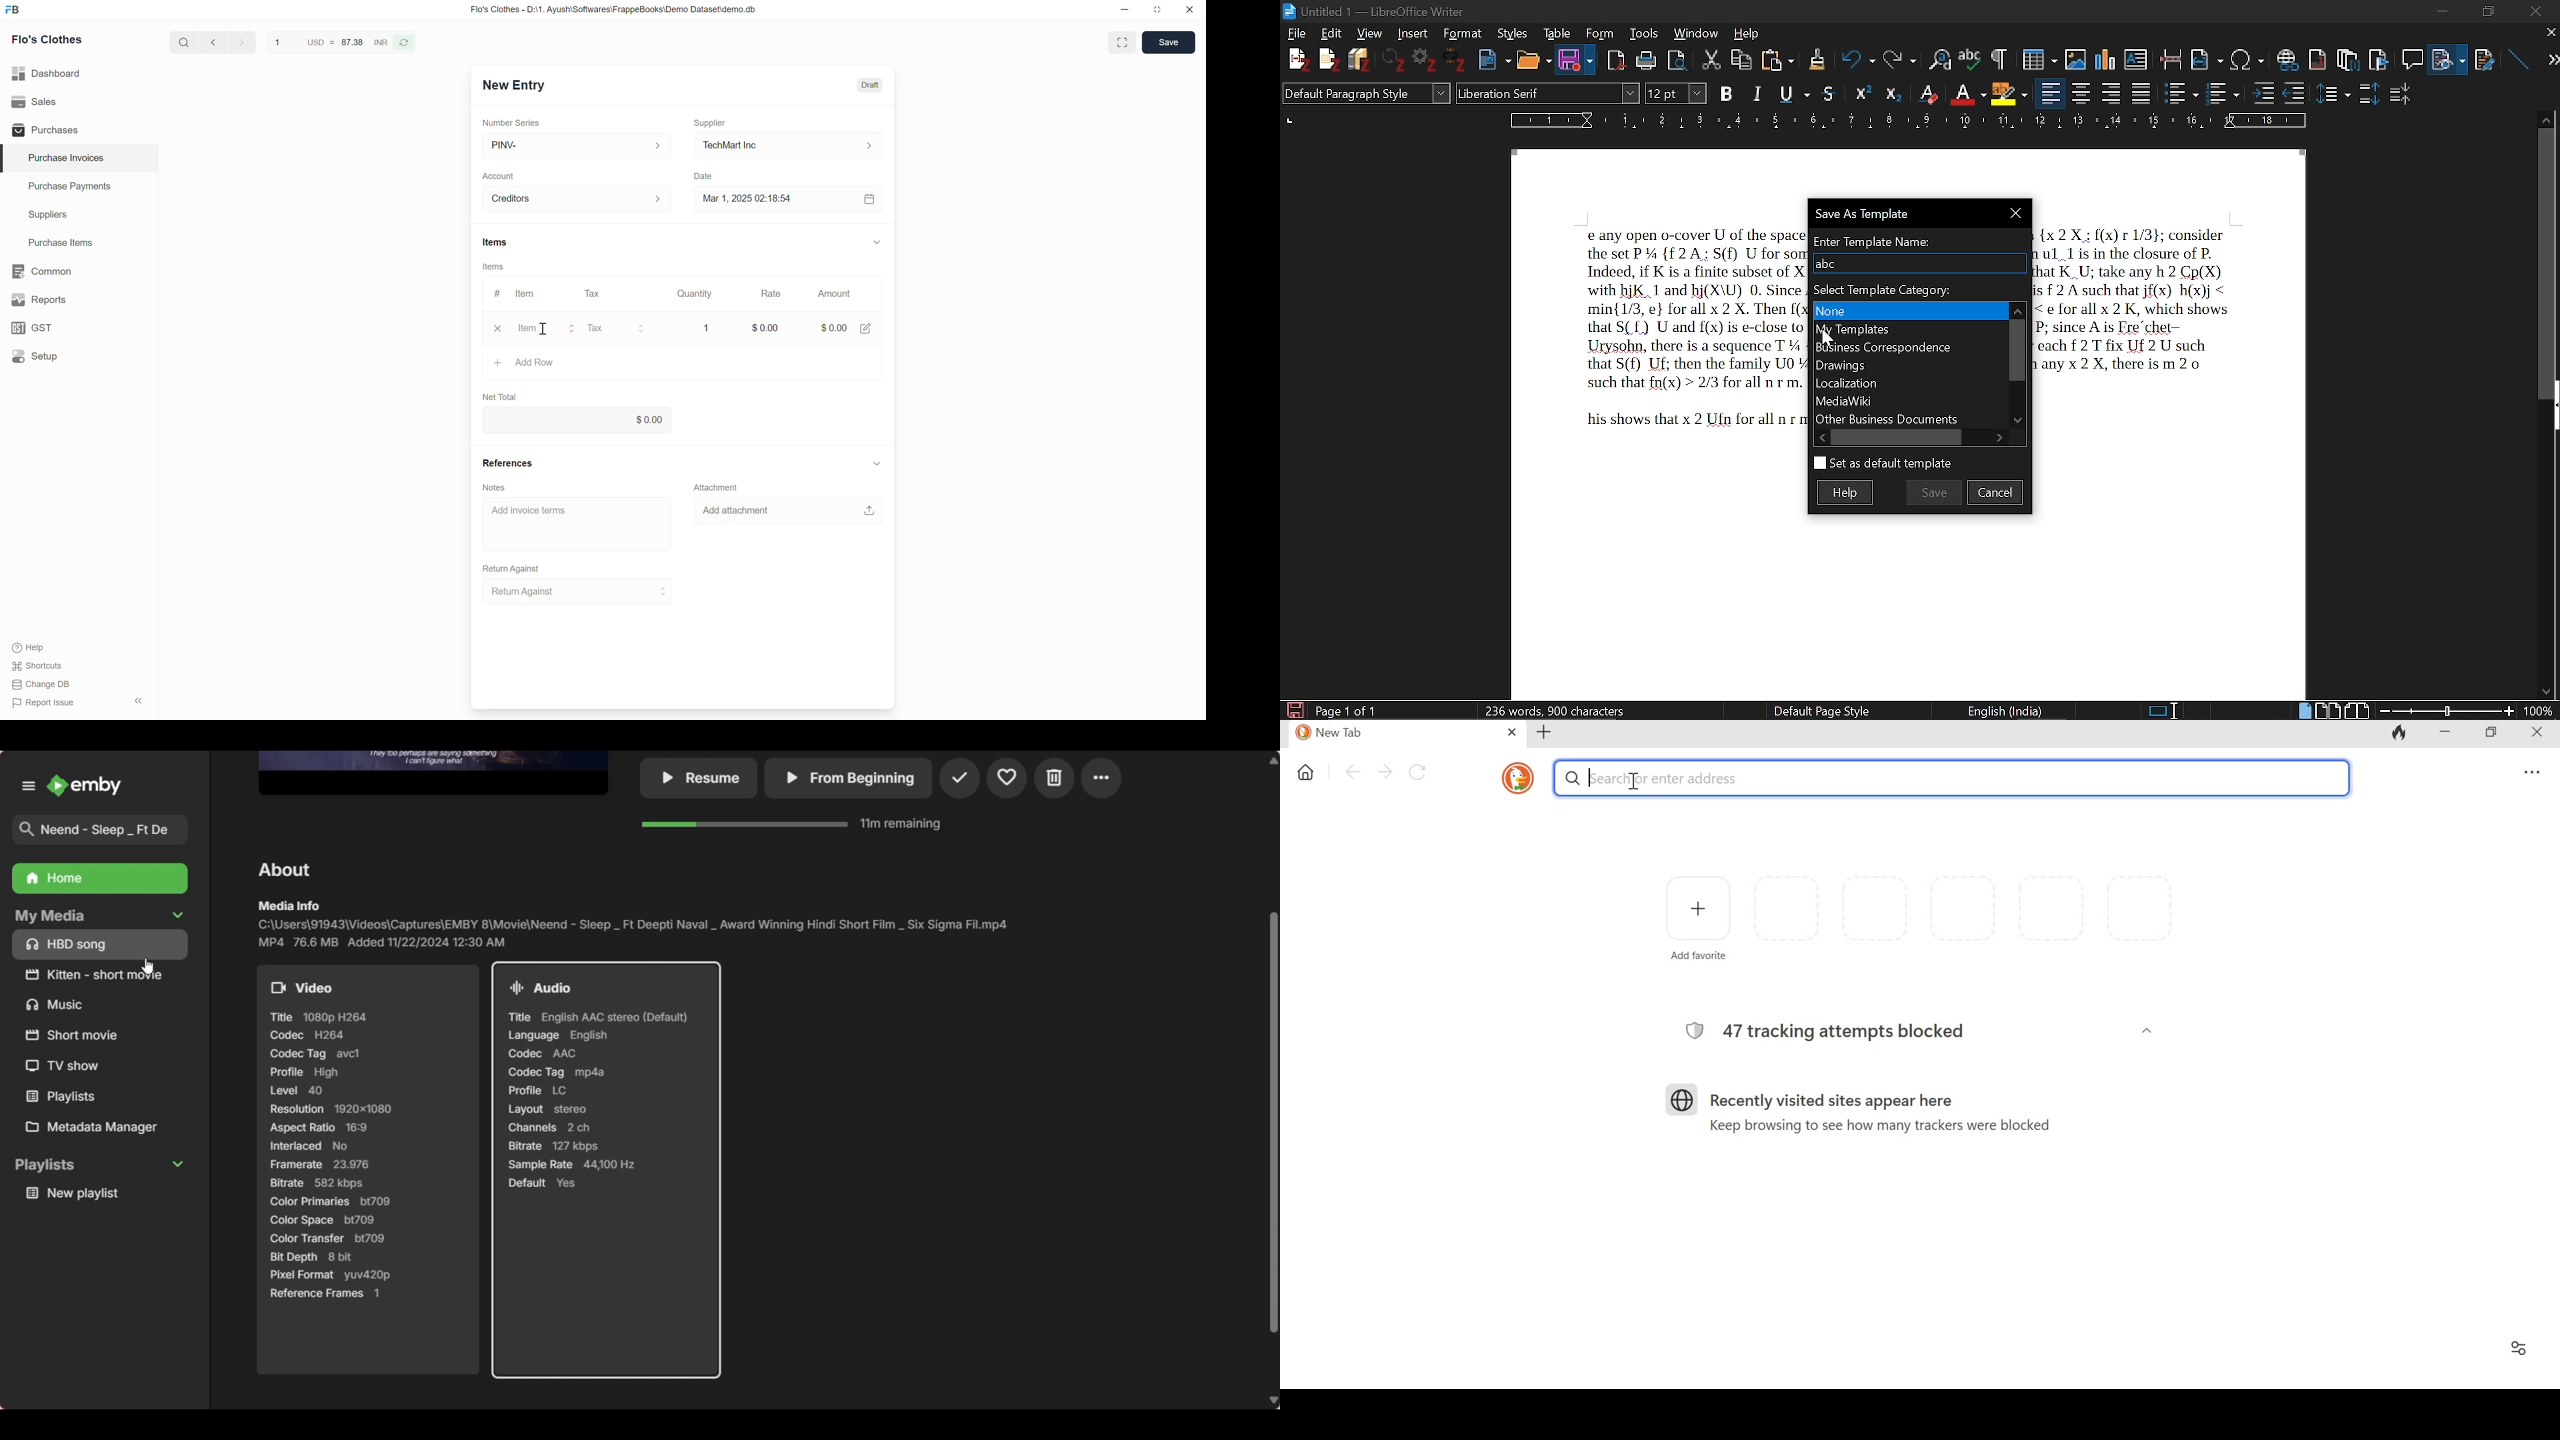 This screenshot has width=2576, height=1456. Describe the element at coordinates (595, 294) in the screenshot. I see `Tax` at that location.